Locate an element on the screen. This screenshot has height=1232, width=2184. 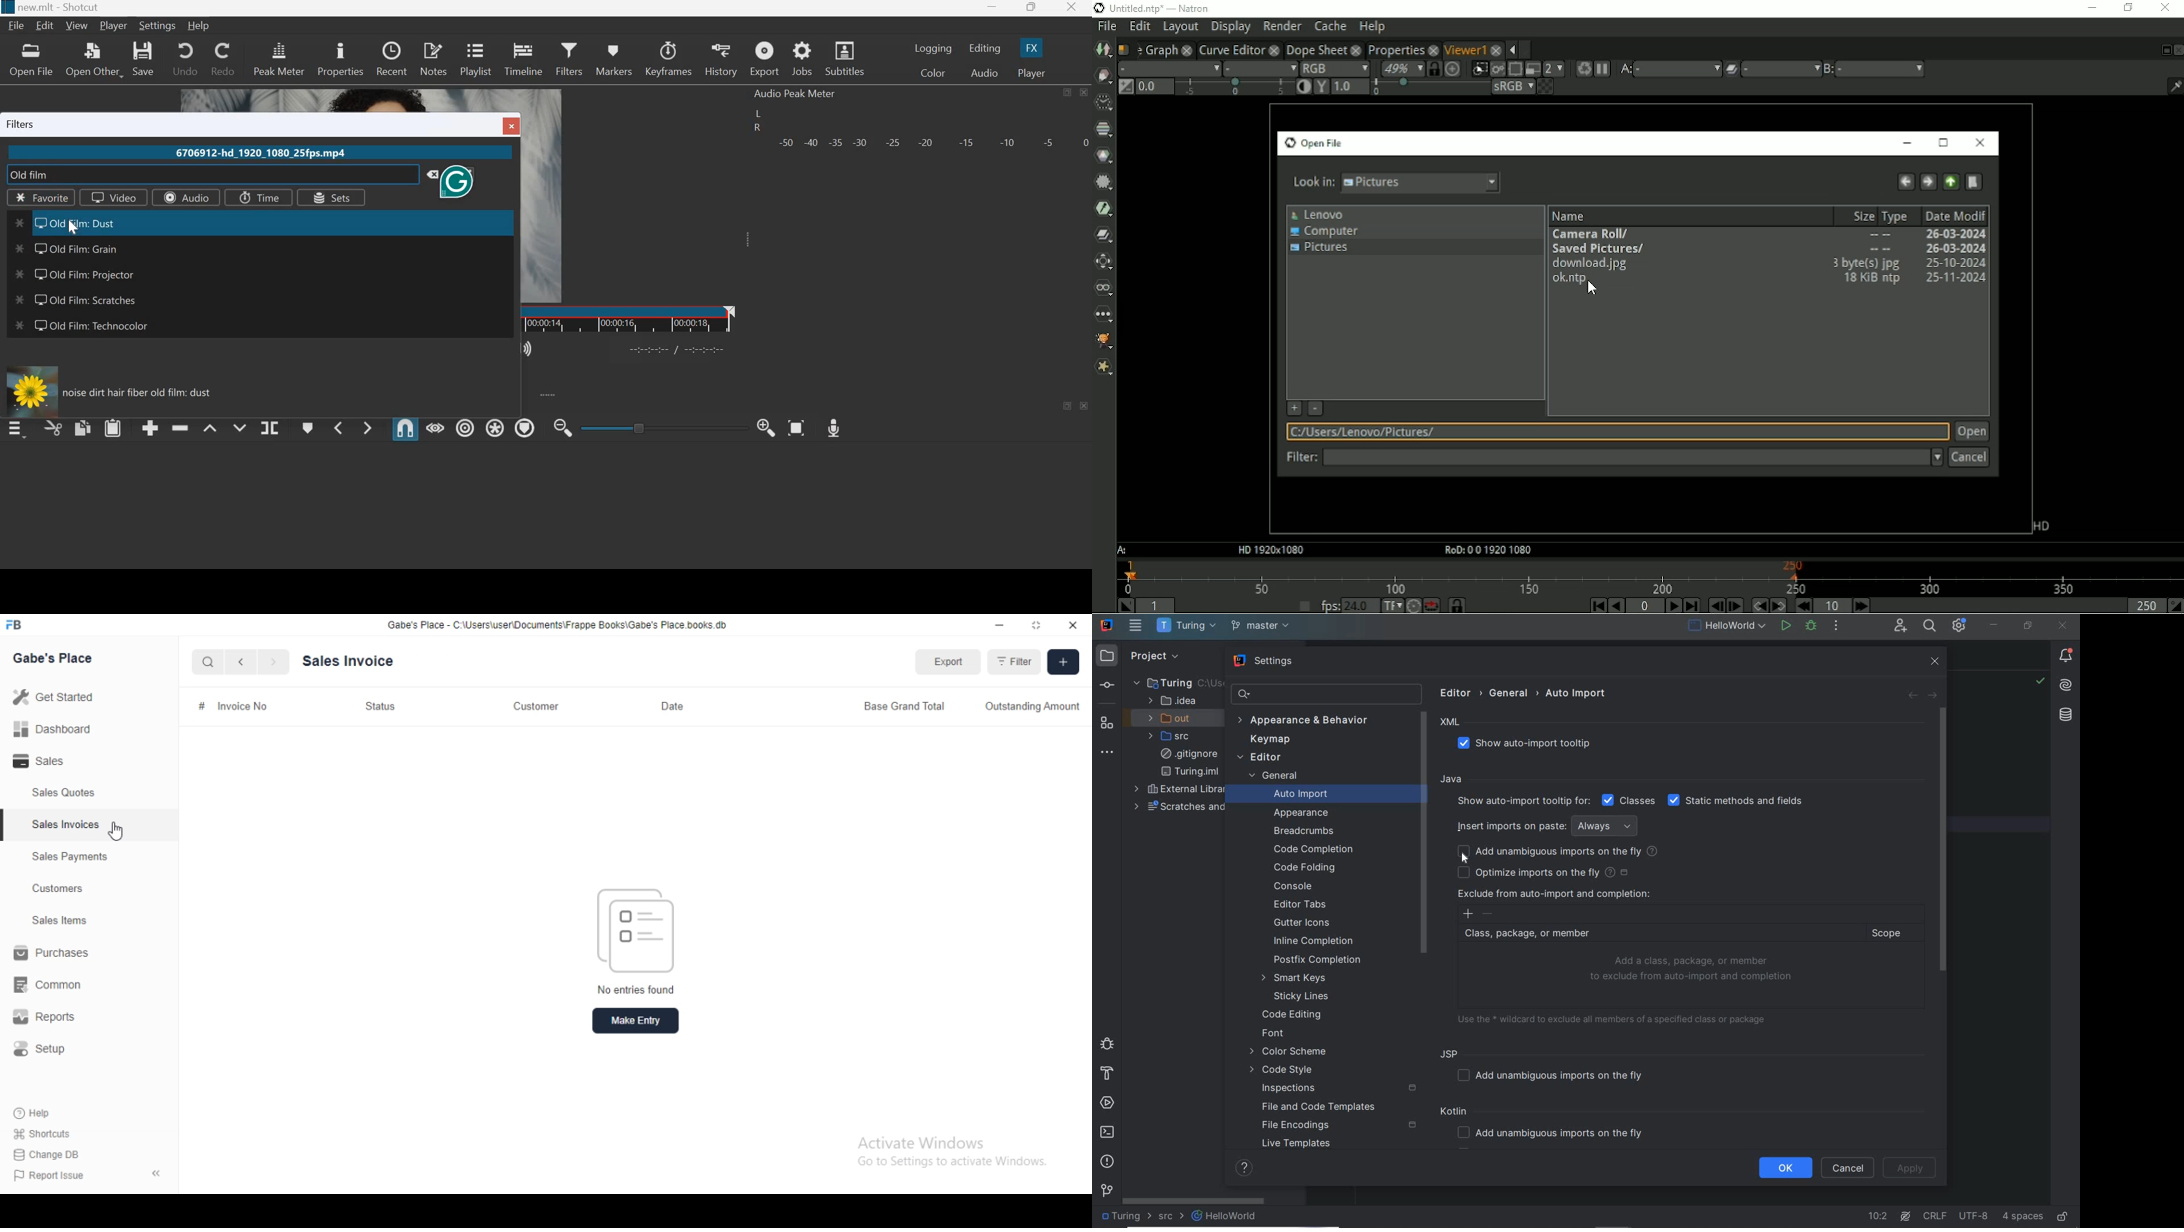
playlist is located at coordinates (475, 57).